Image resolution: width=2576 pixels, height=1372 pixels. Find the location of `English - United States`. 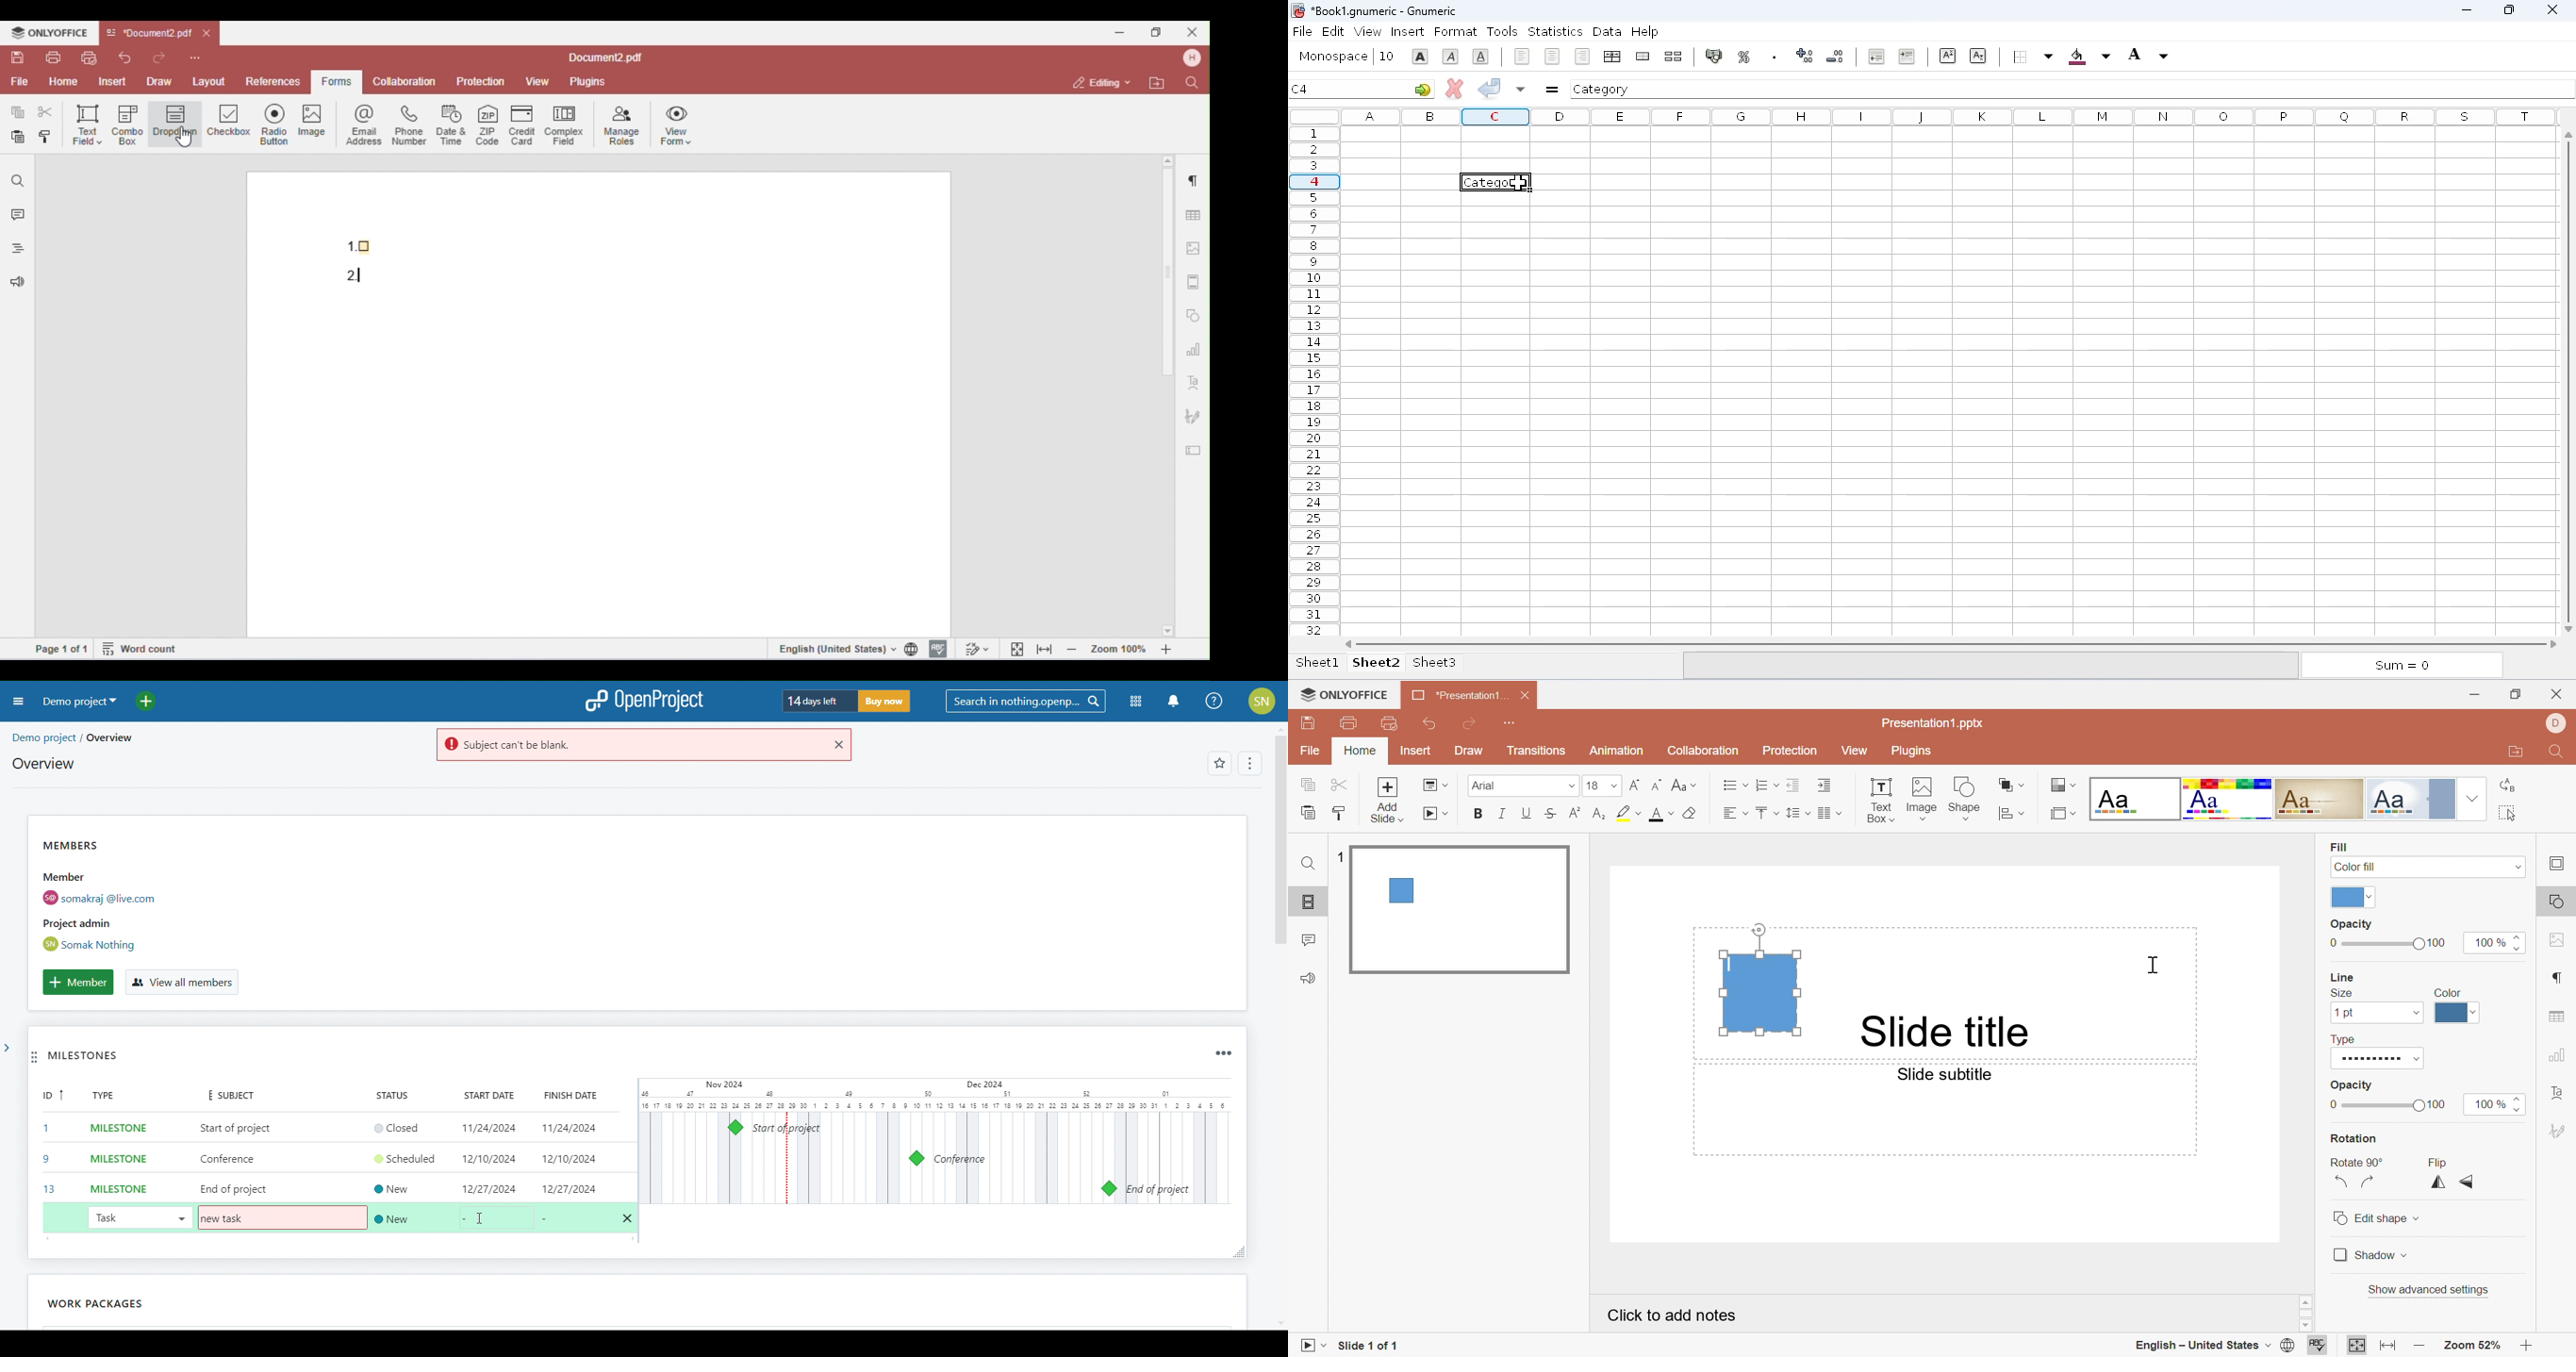

English - United States is located at coordinates (2198, 1344).